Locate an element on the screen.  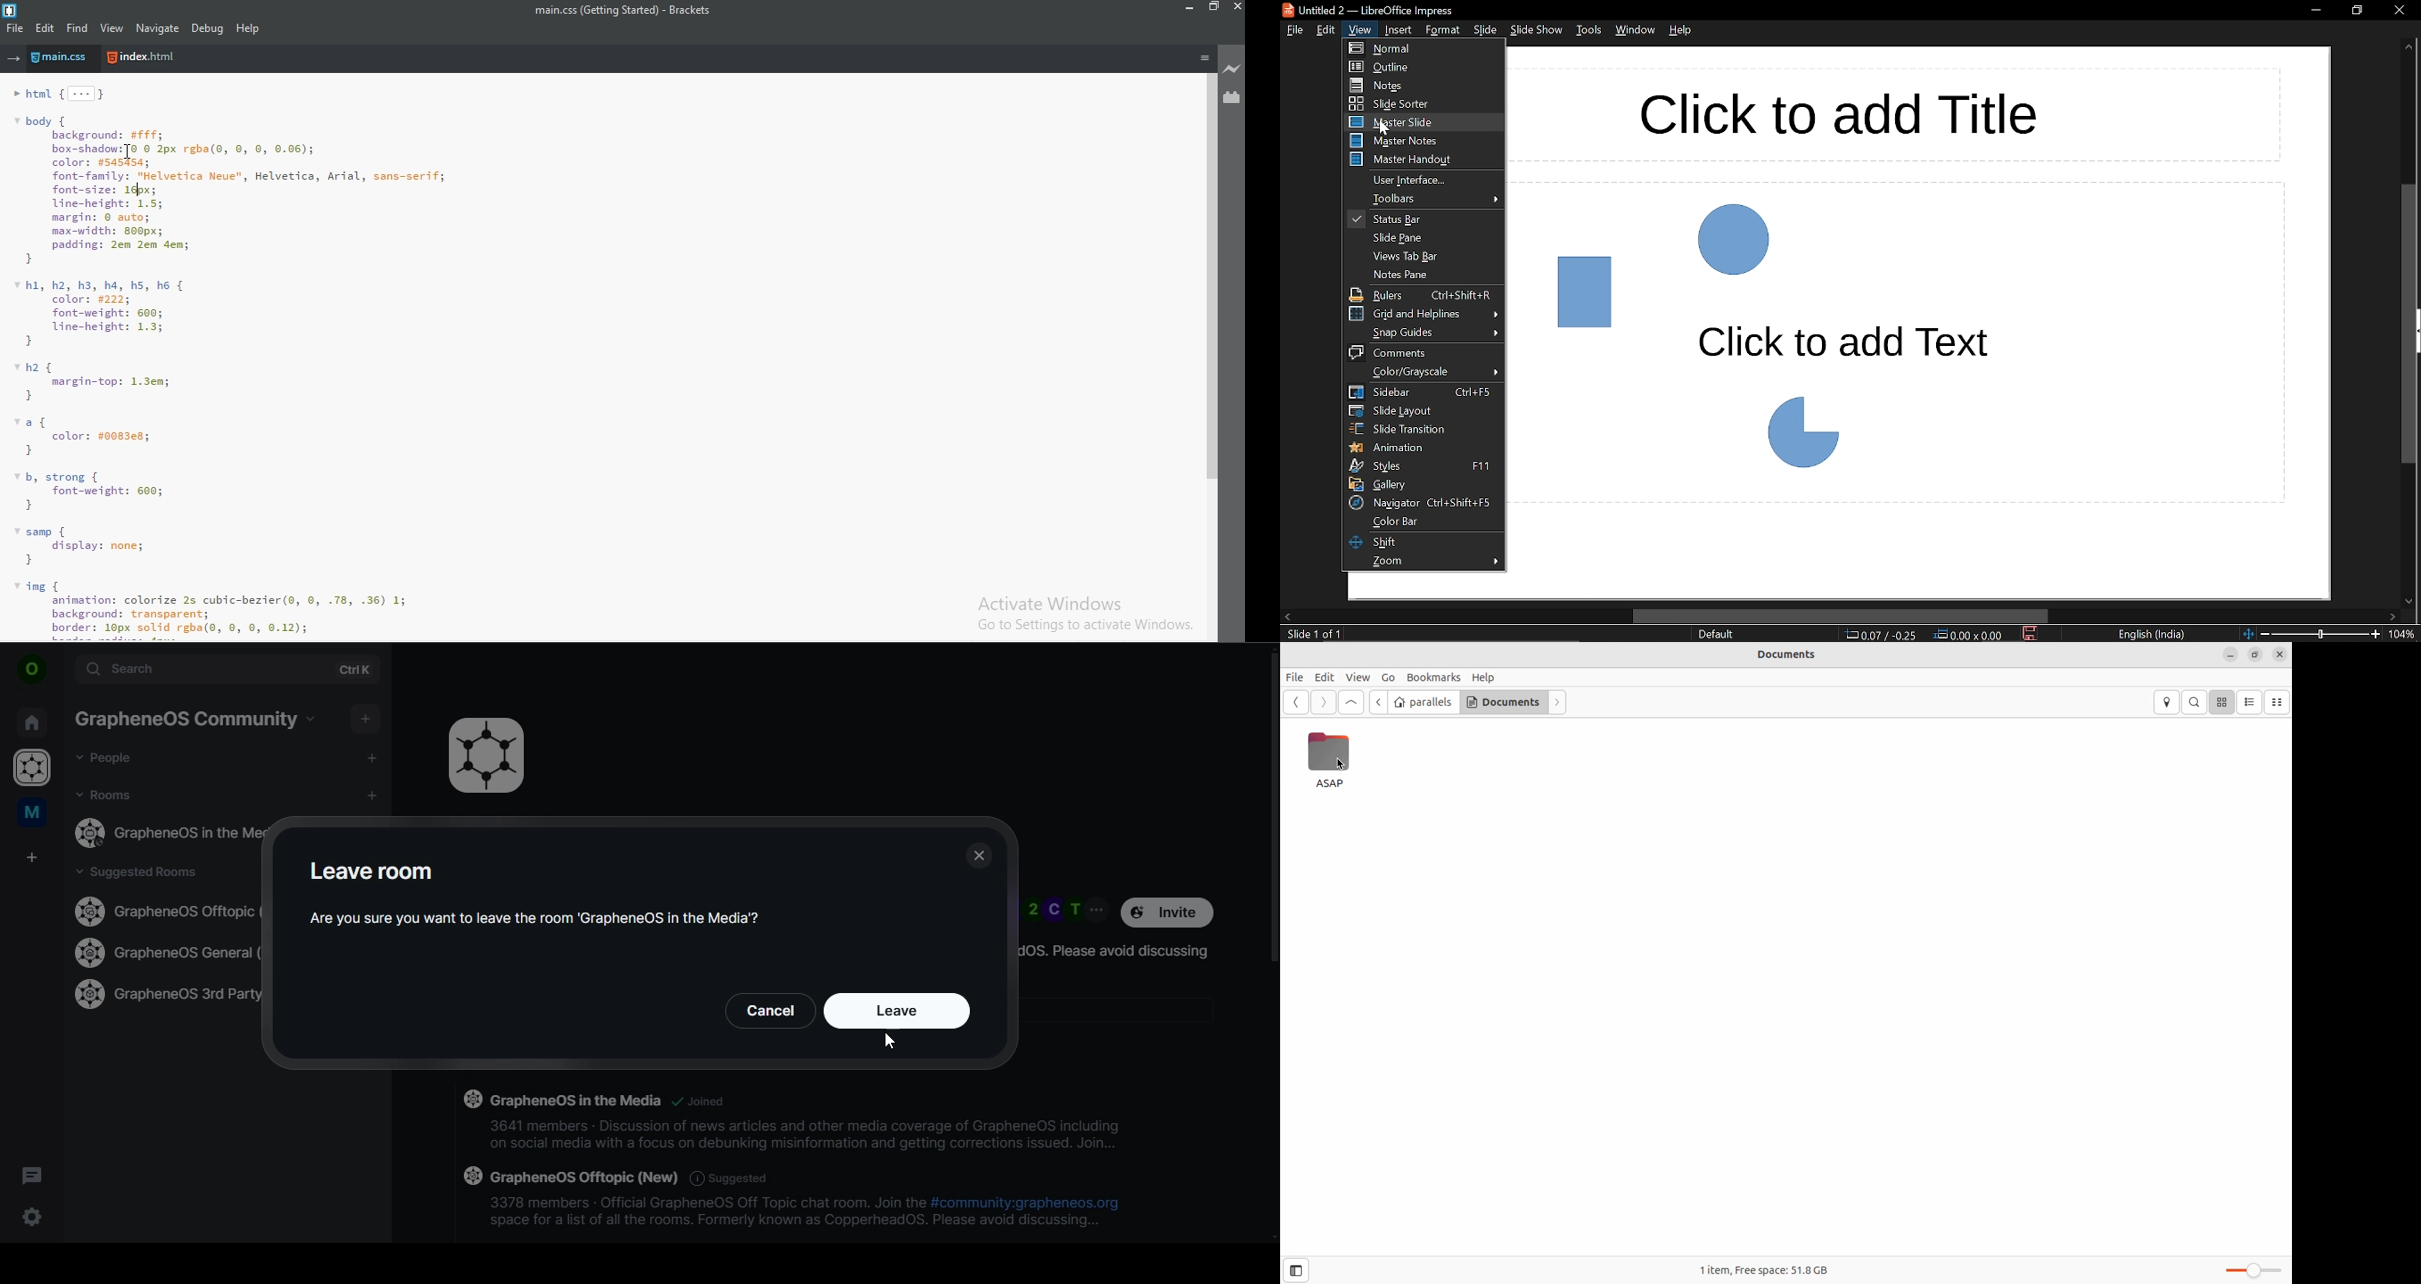
Close is located at coordinates (2398, 10).